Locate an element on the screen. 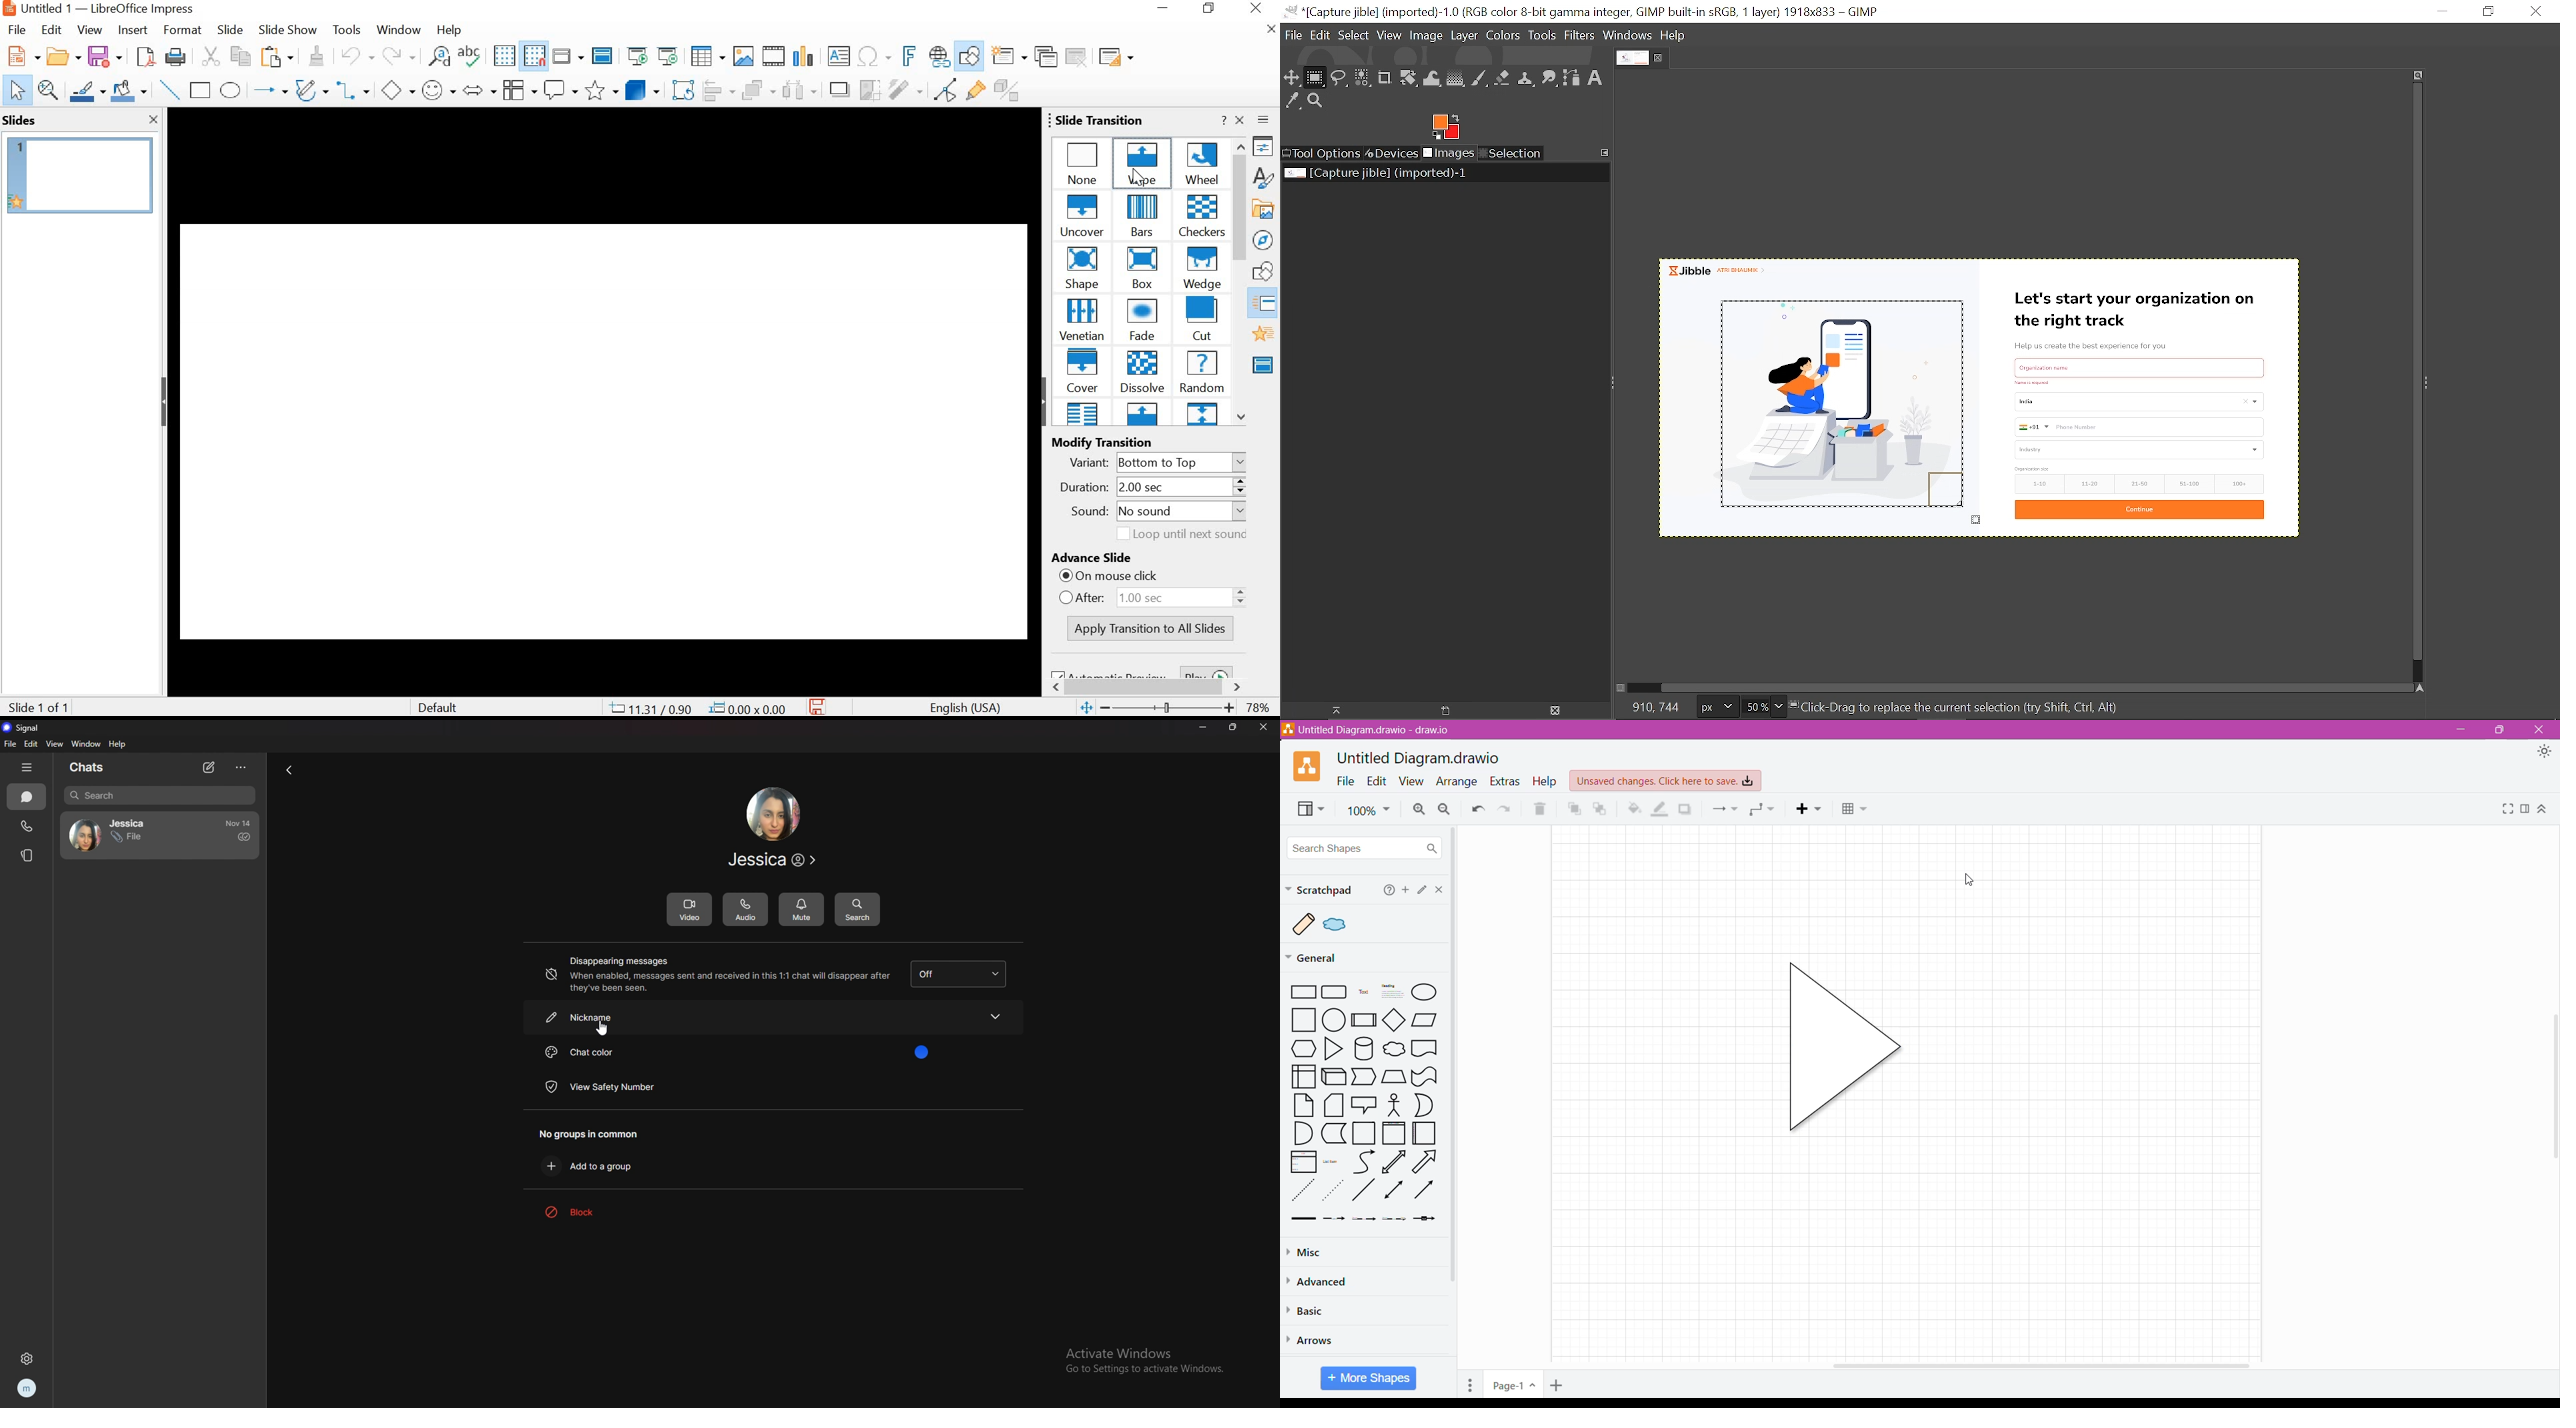 The image size is (2576, 1428). FORMAT is located at coordinates (181, 31).